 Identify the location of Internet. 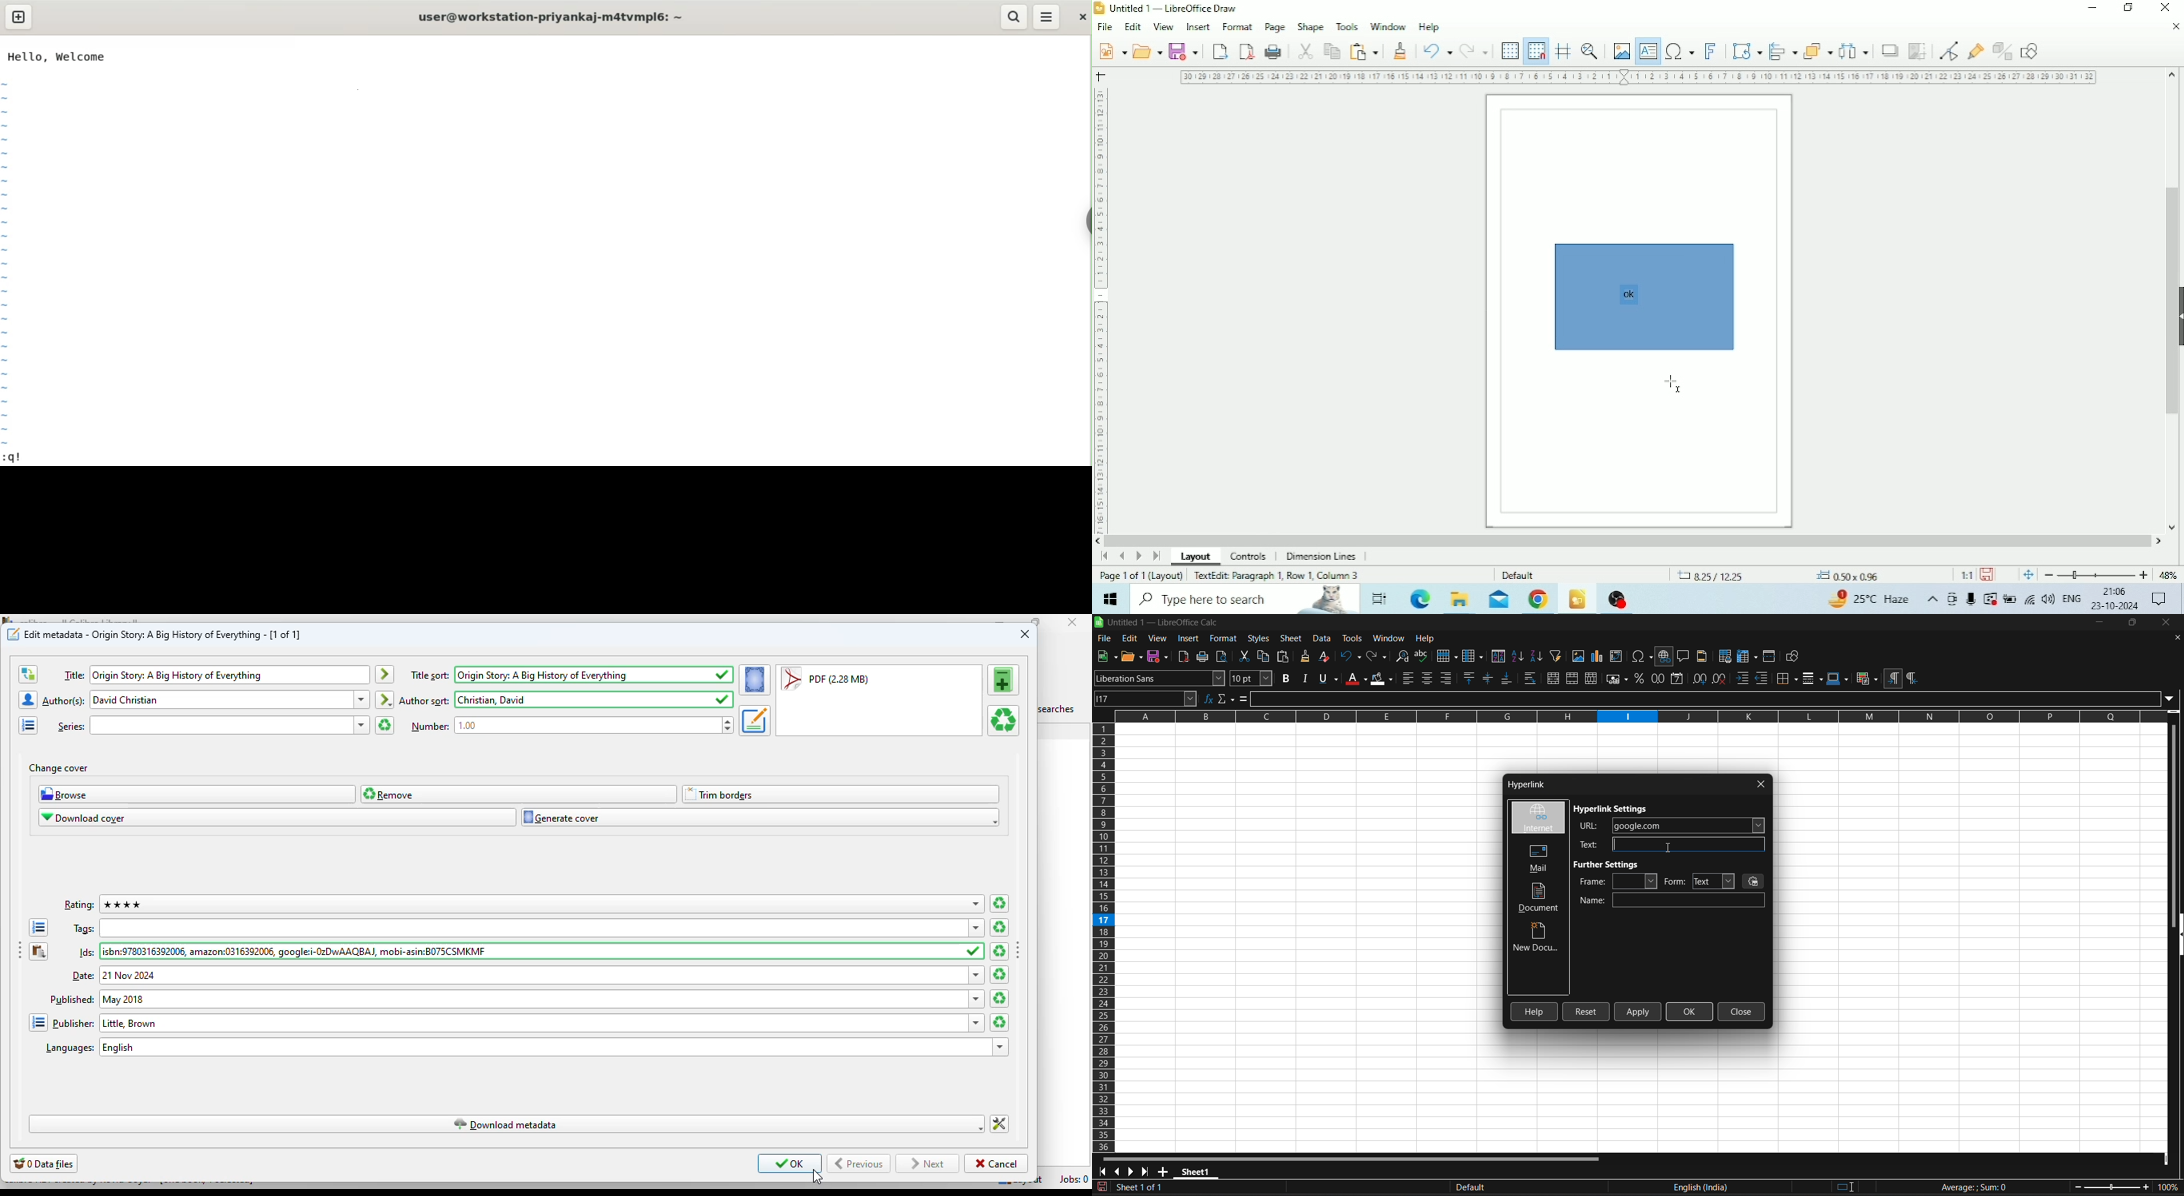
(2030, 601).